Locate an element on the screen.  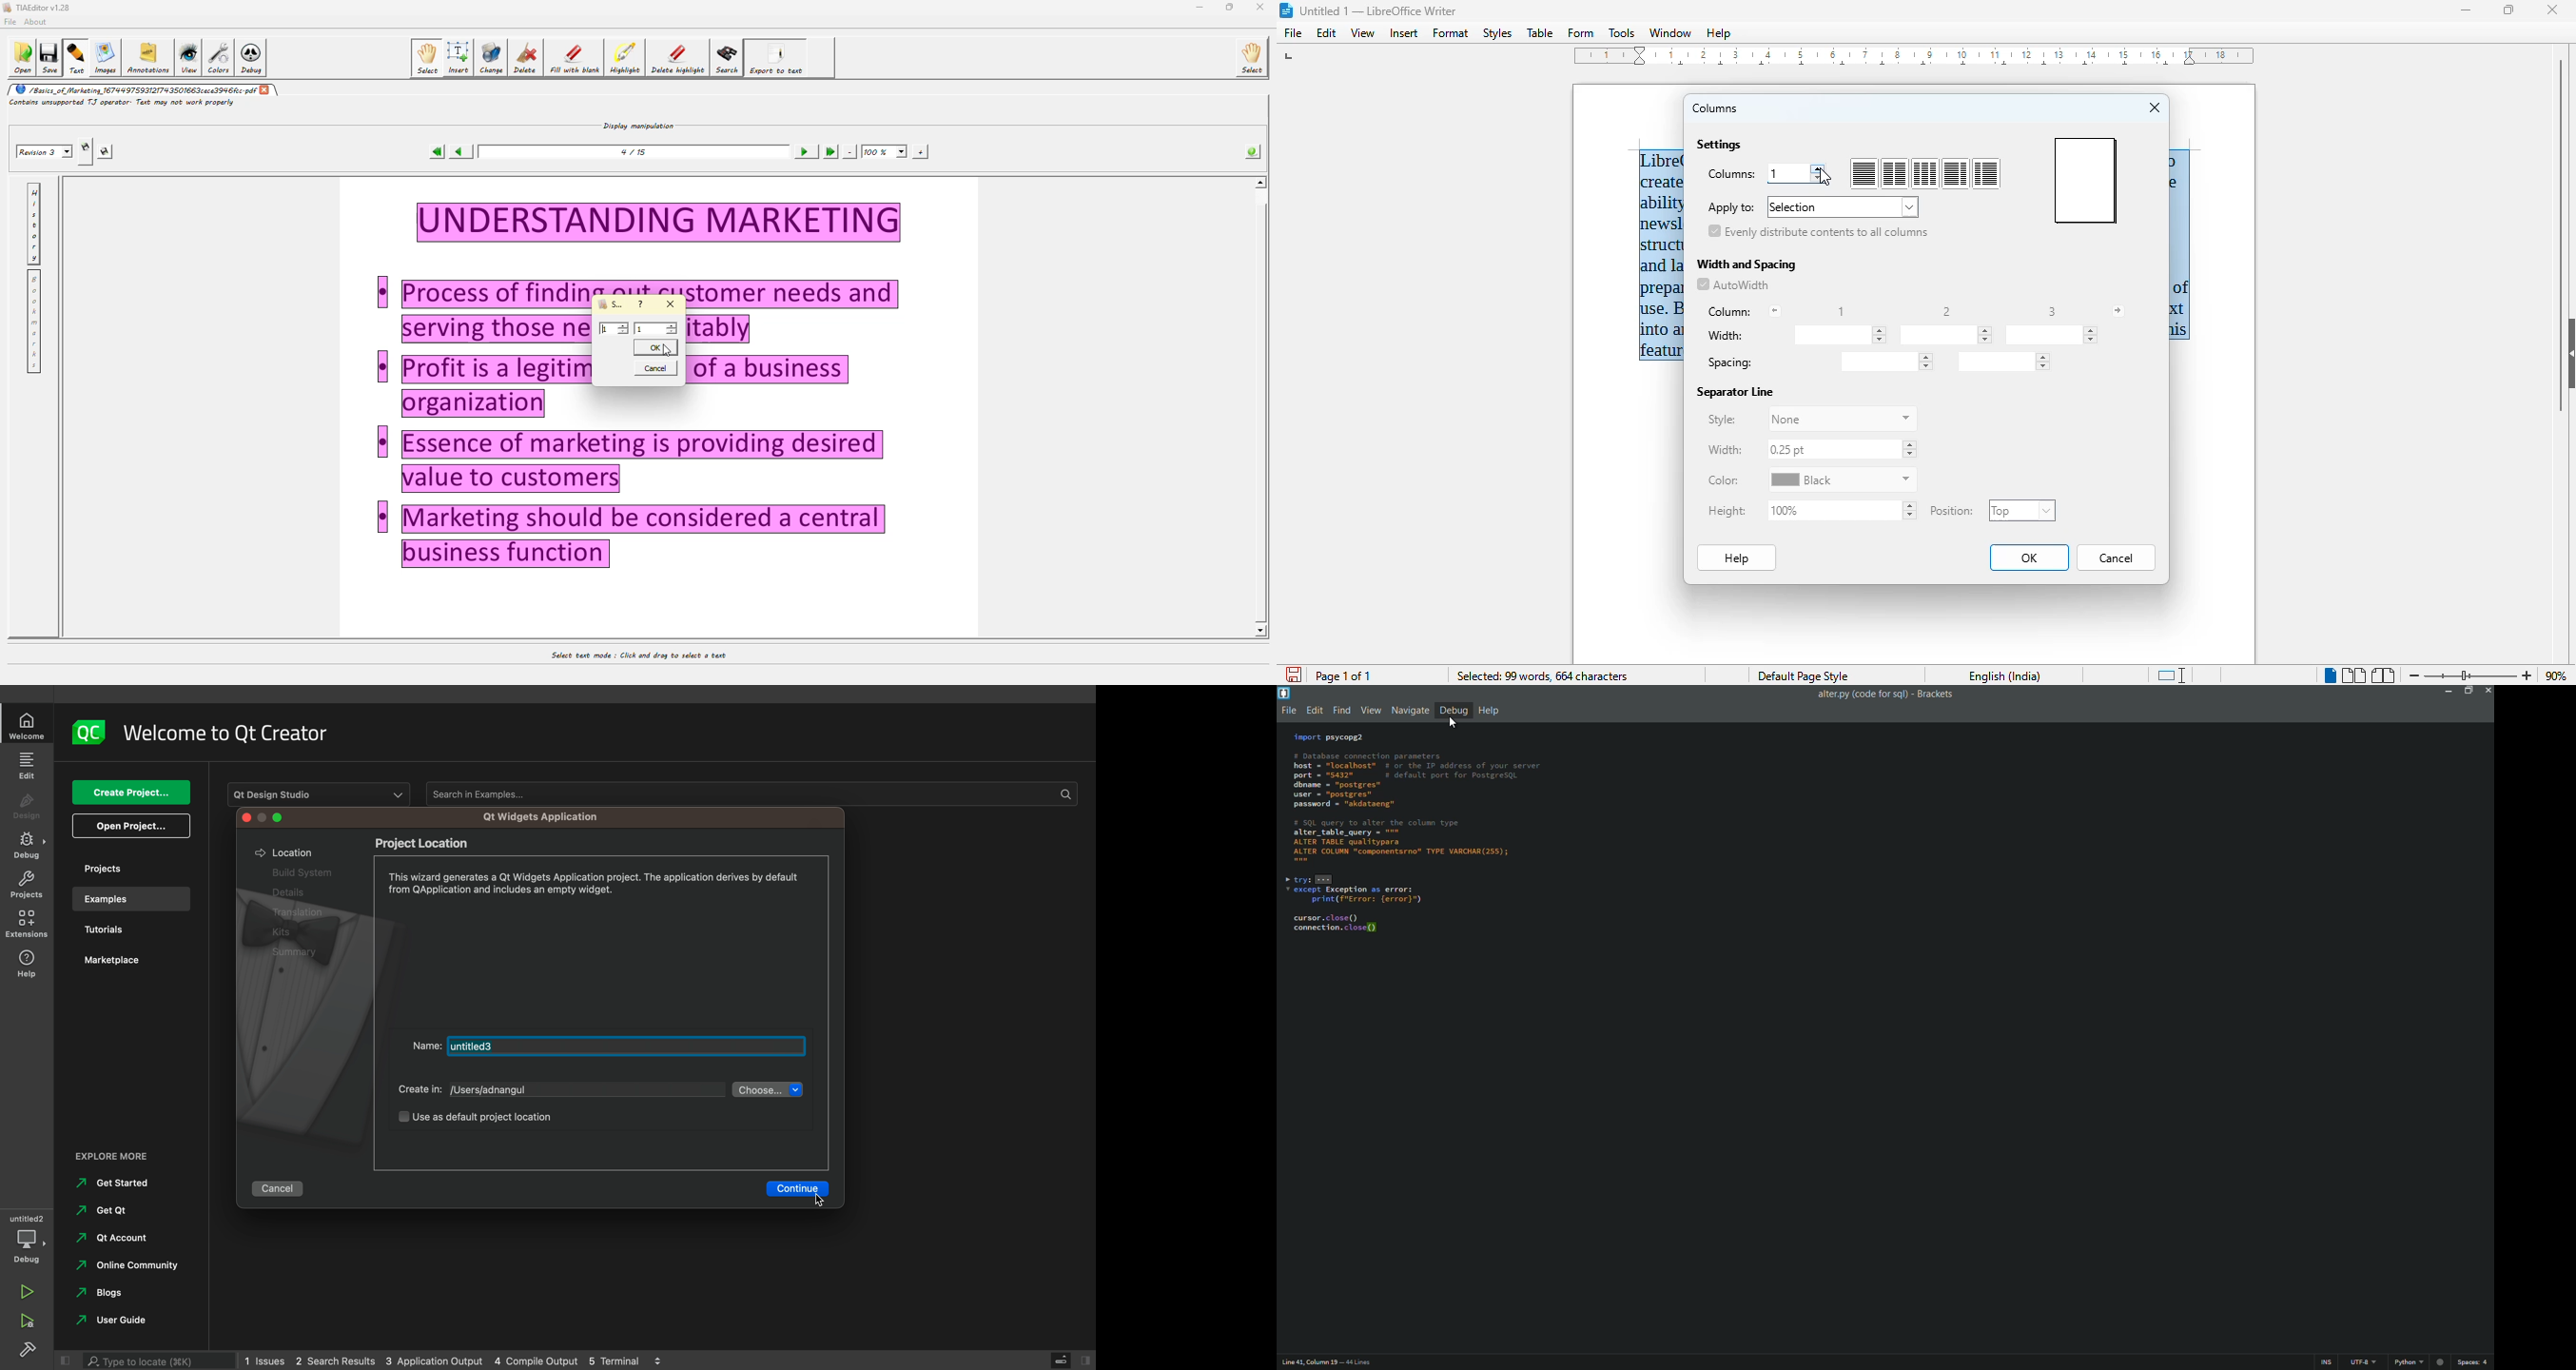
cursor is located at coordinates (1825, 178).